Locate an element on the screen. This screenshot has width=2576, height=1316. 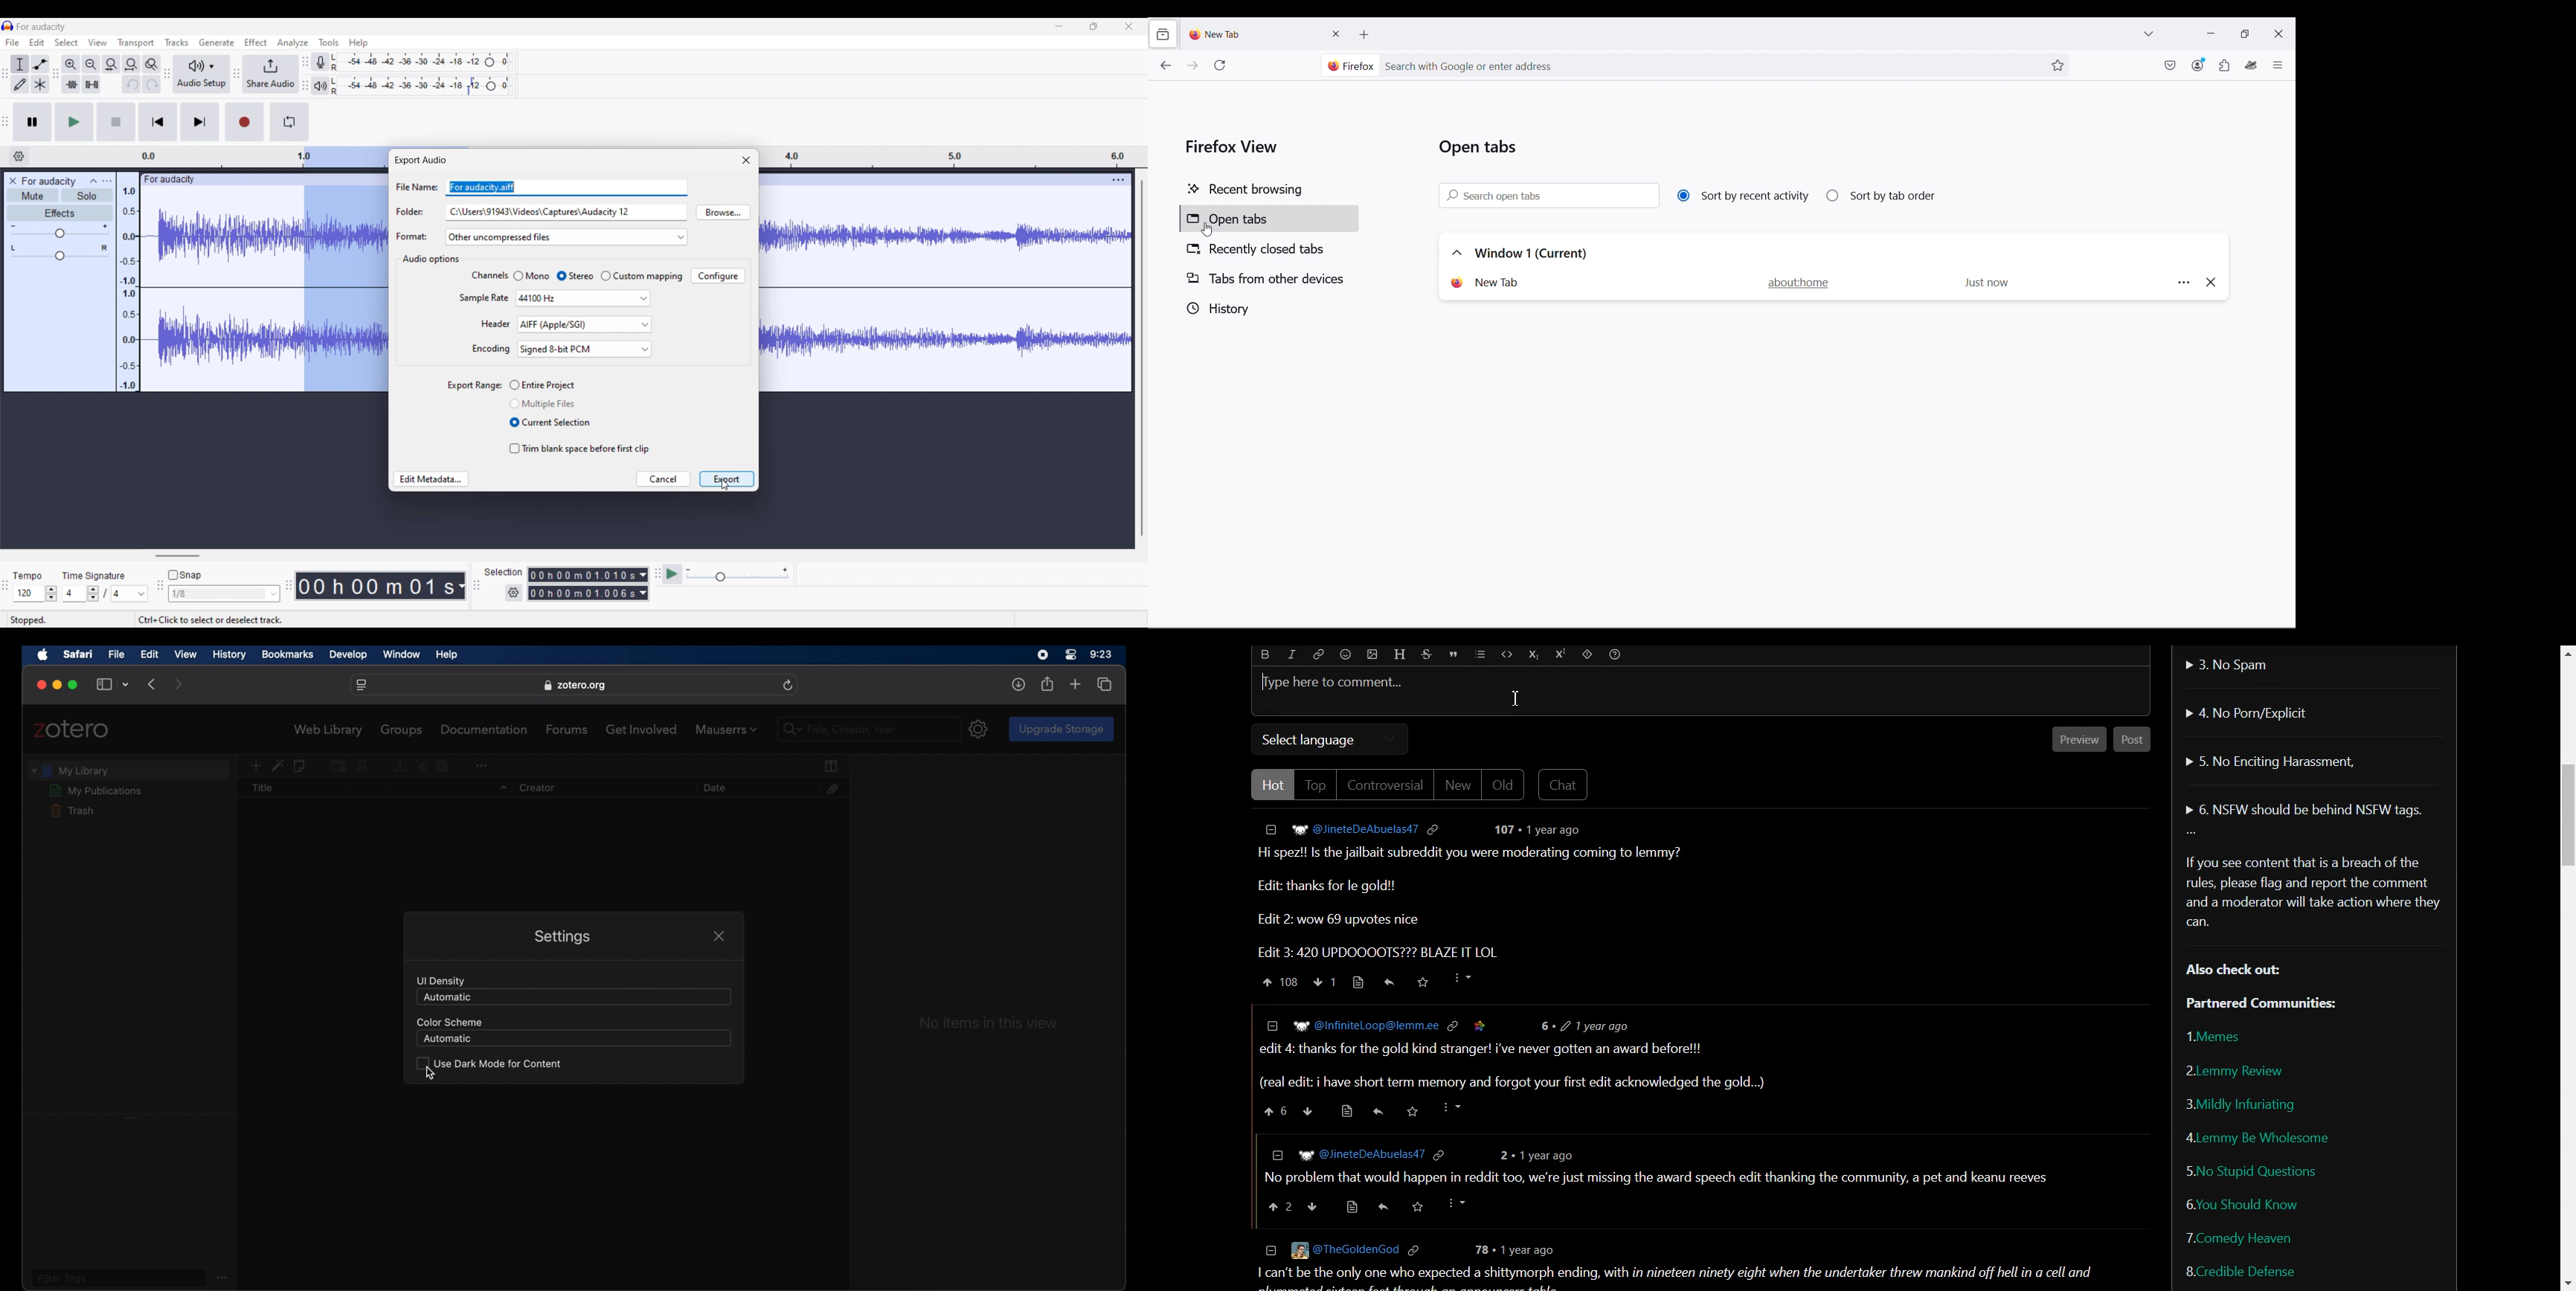
playing paused is located at coordinates (51, 619).